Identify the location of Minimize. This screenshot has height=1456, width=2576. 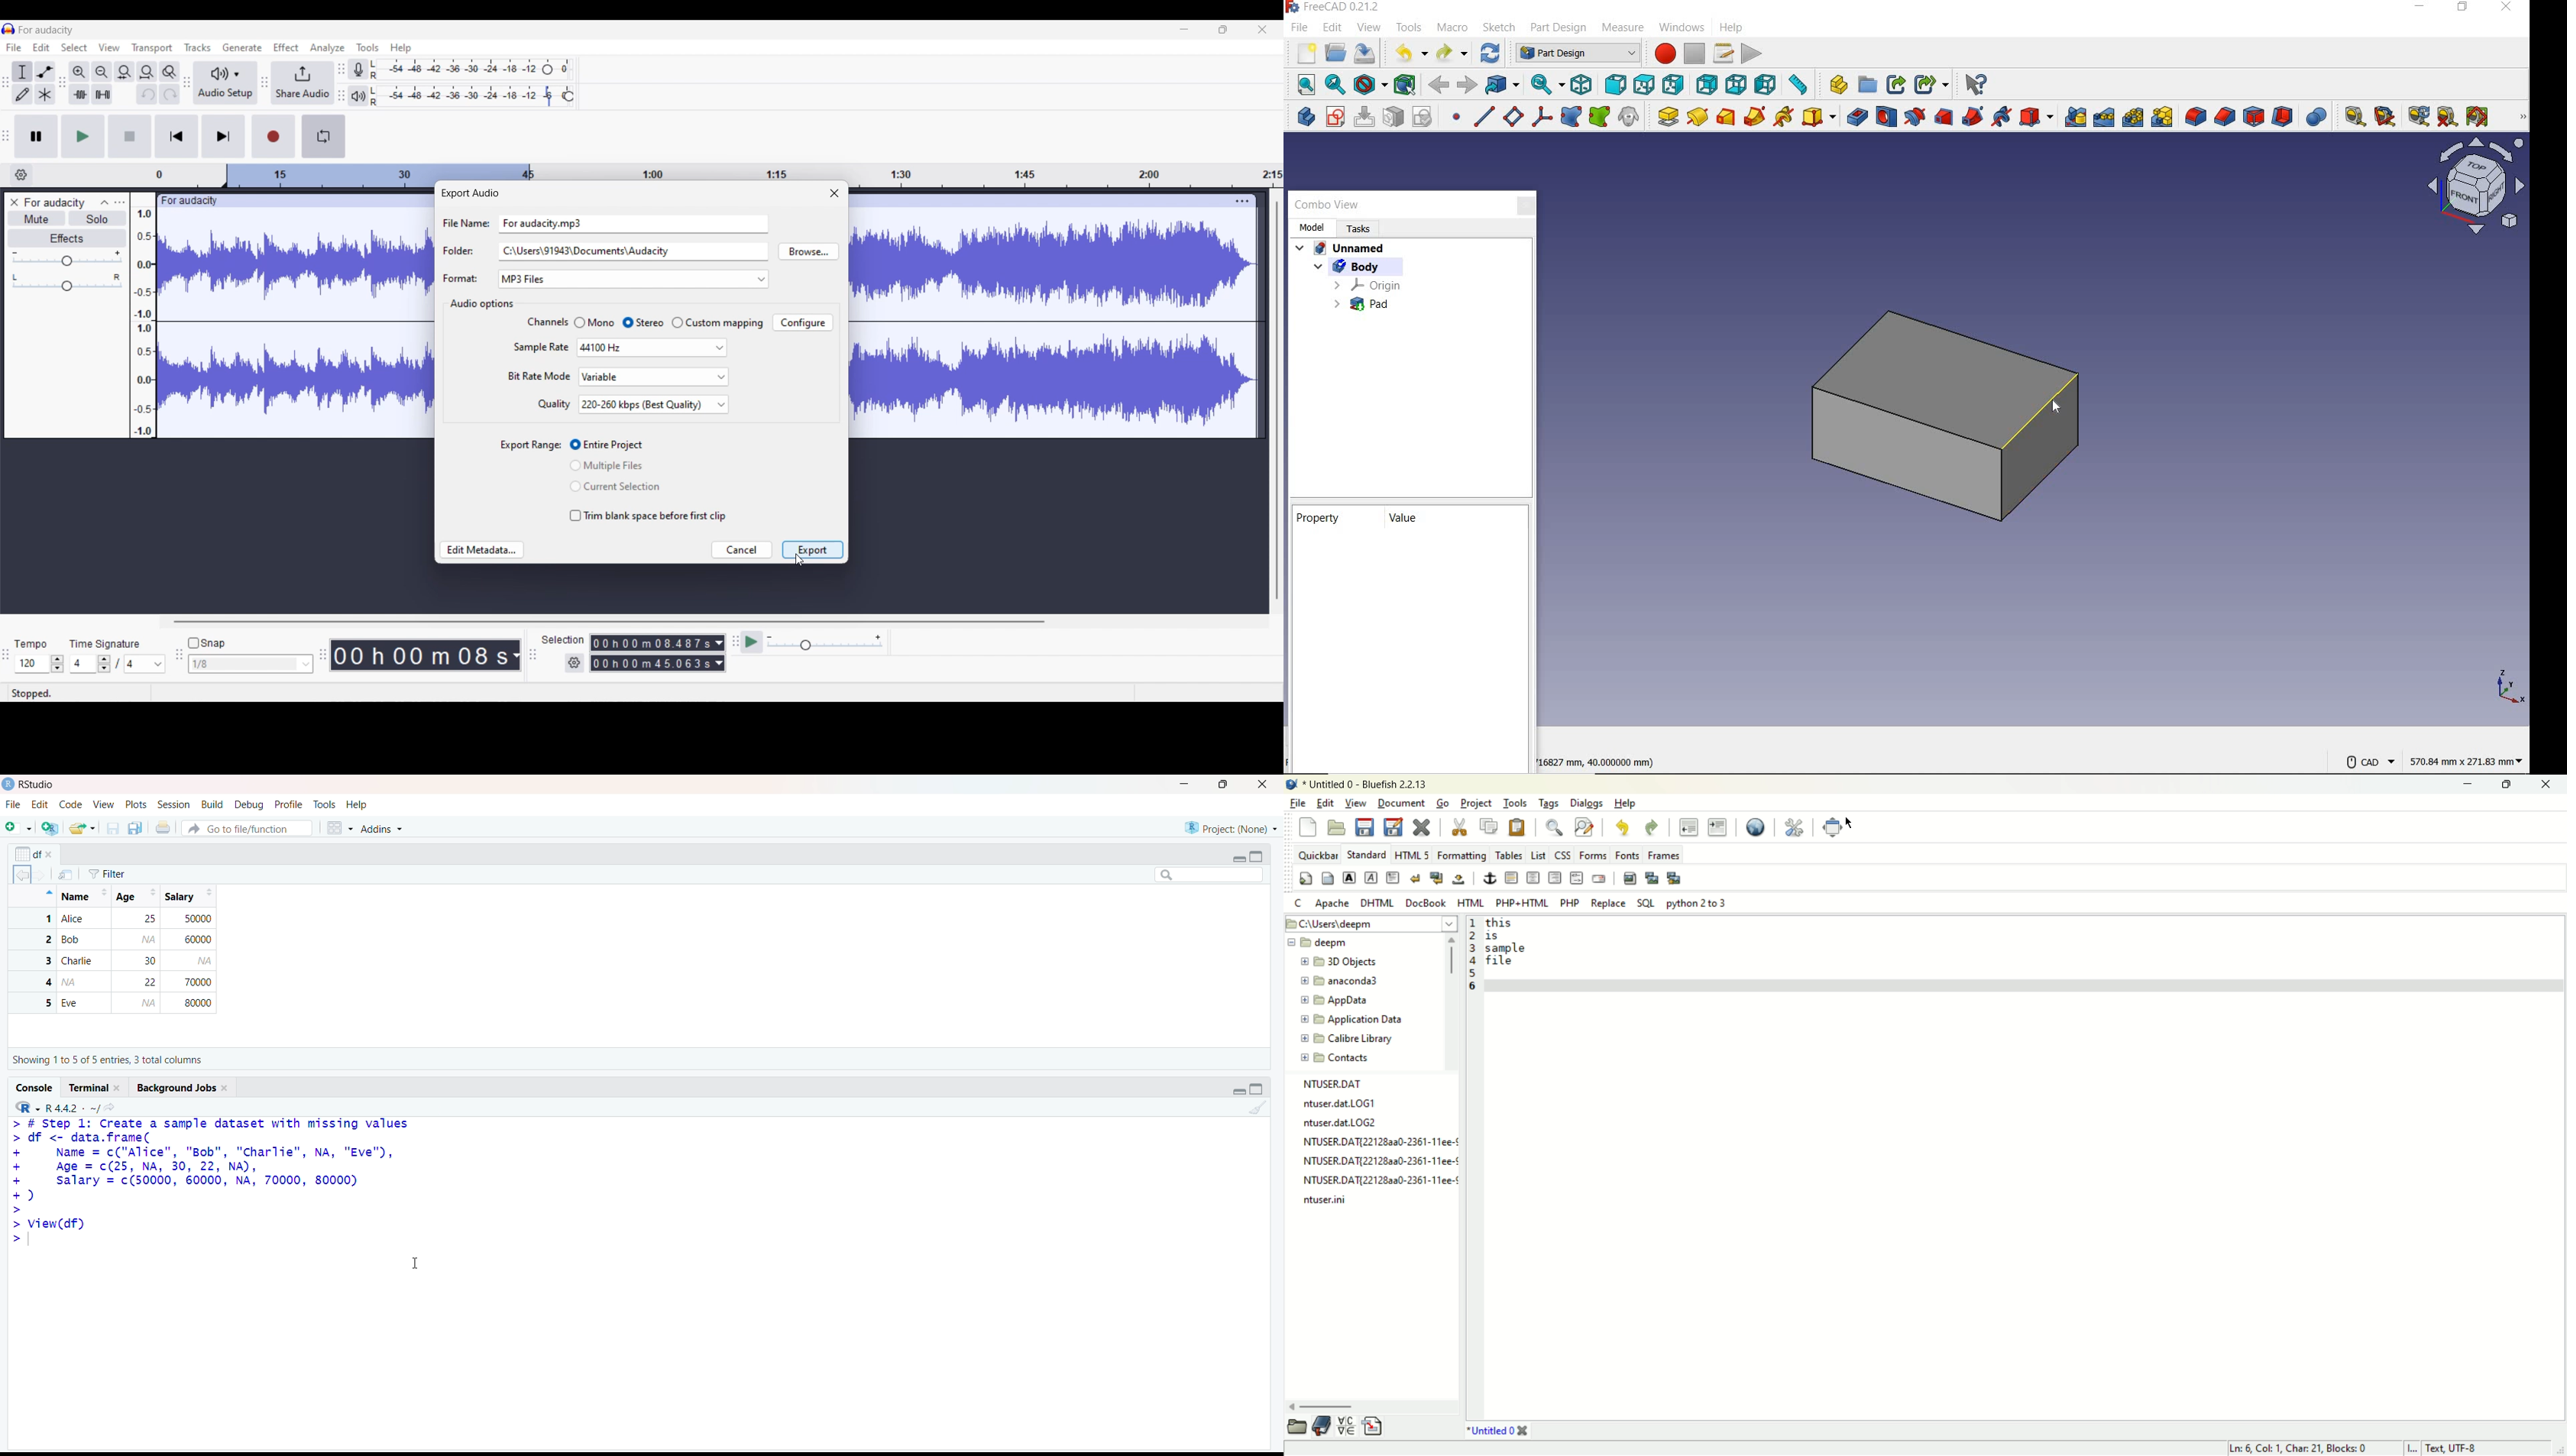
(1241, 1091).